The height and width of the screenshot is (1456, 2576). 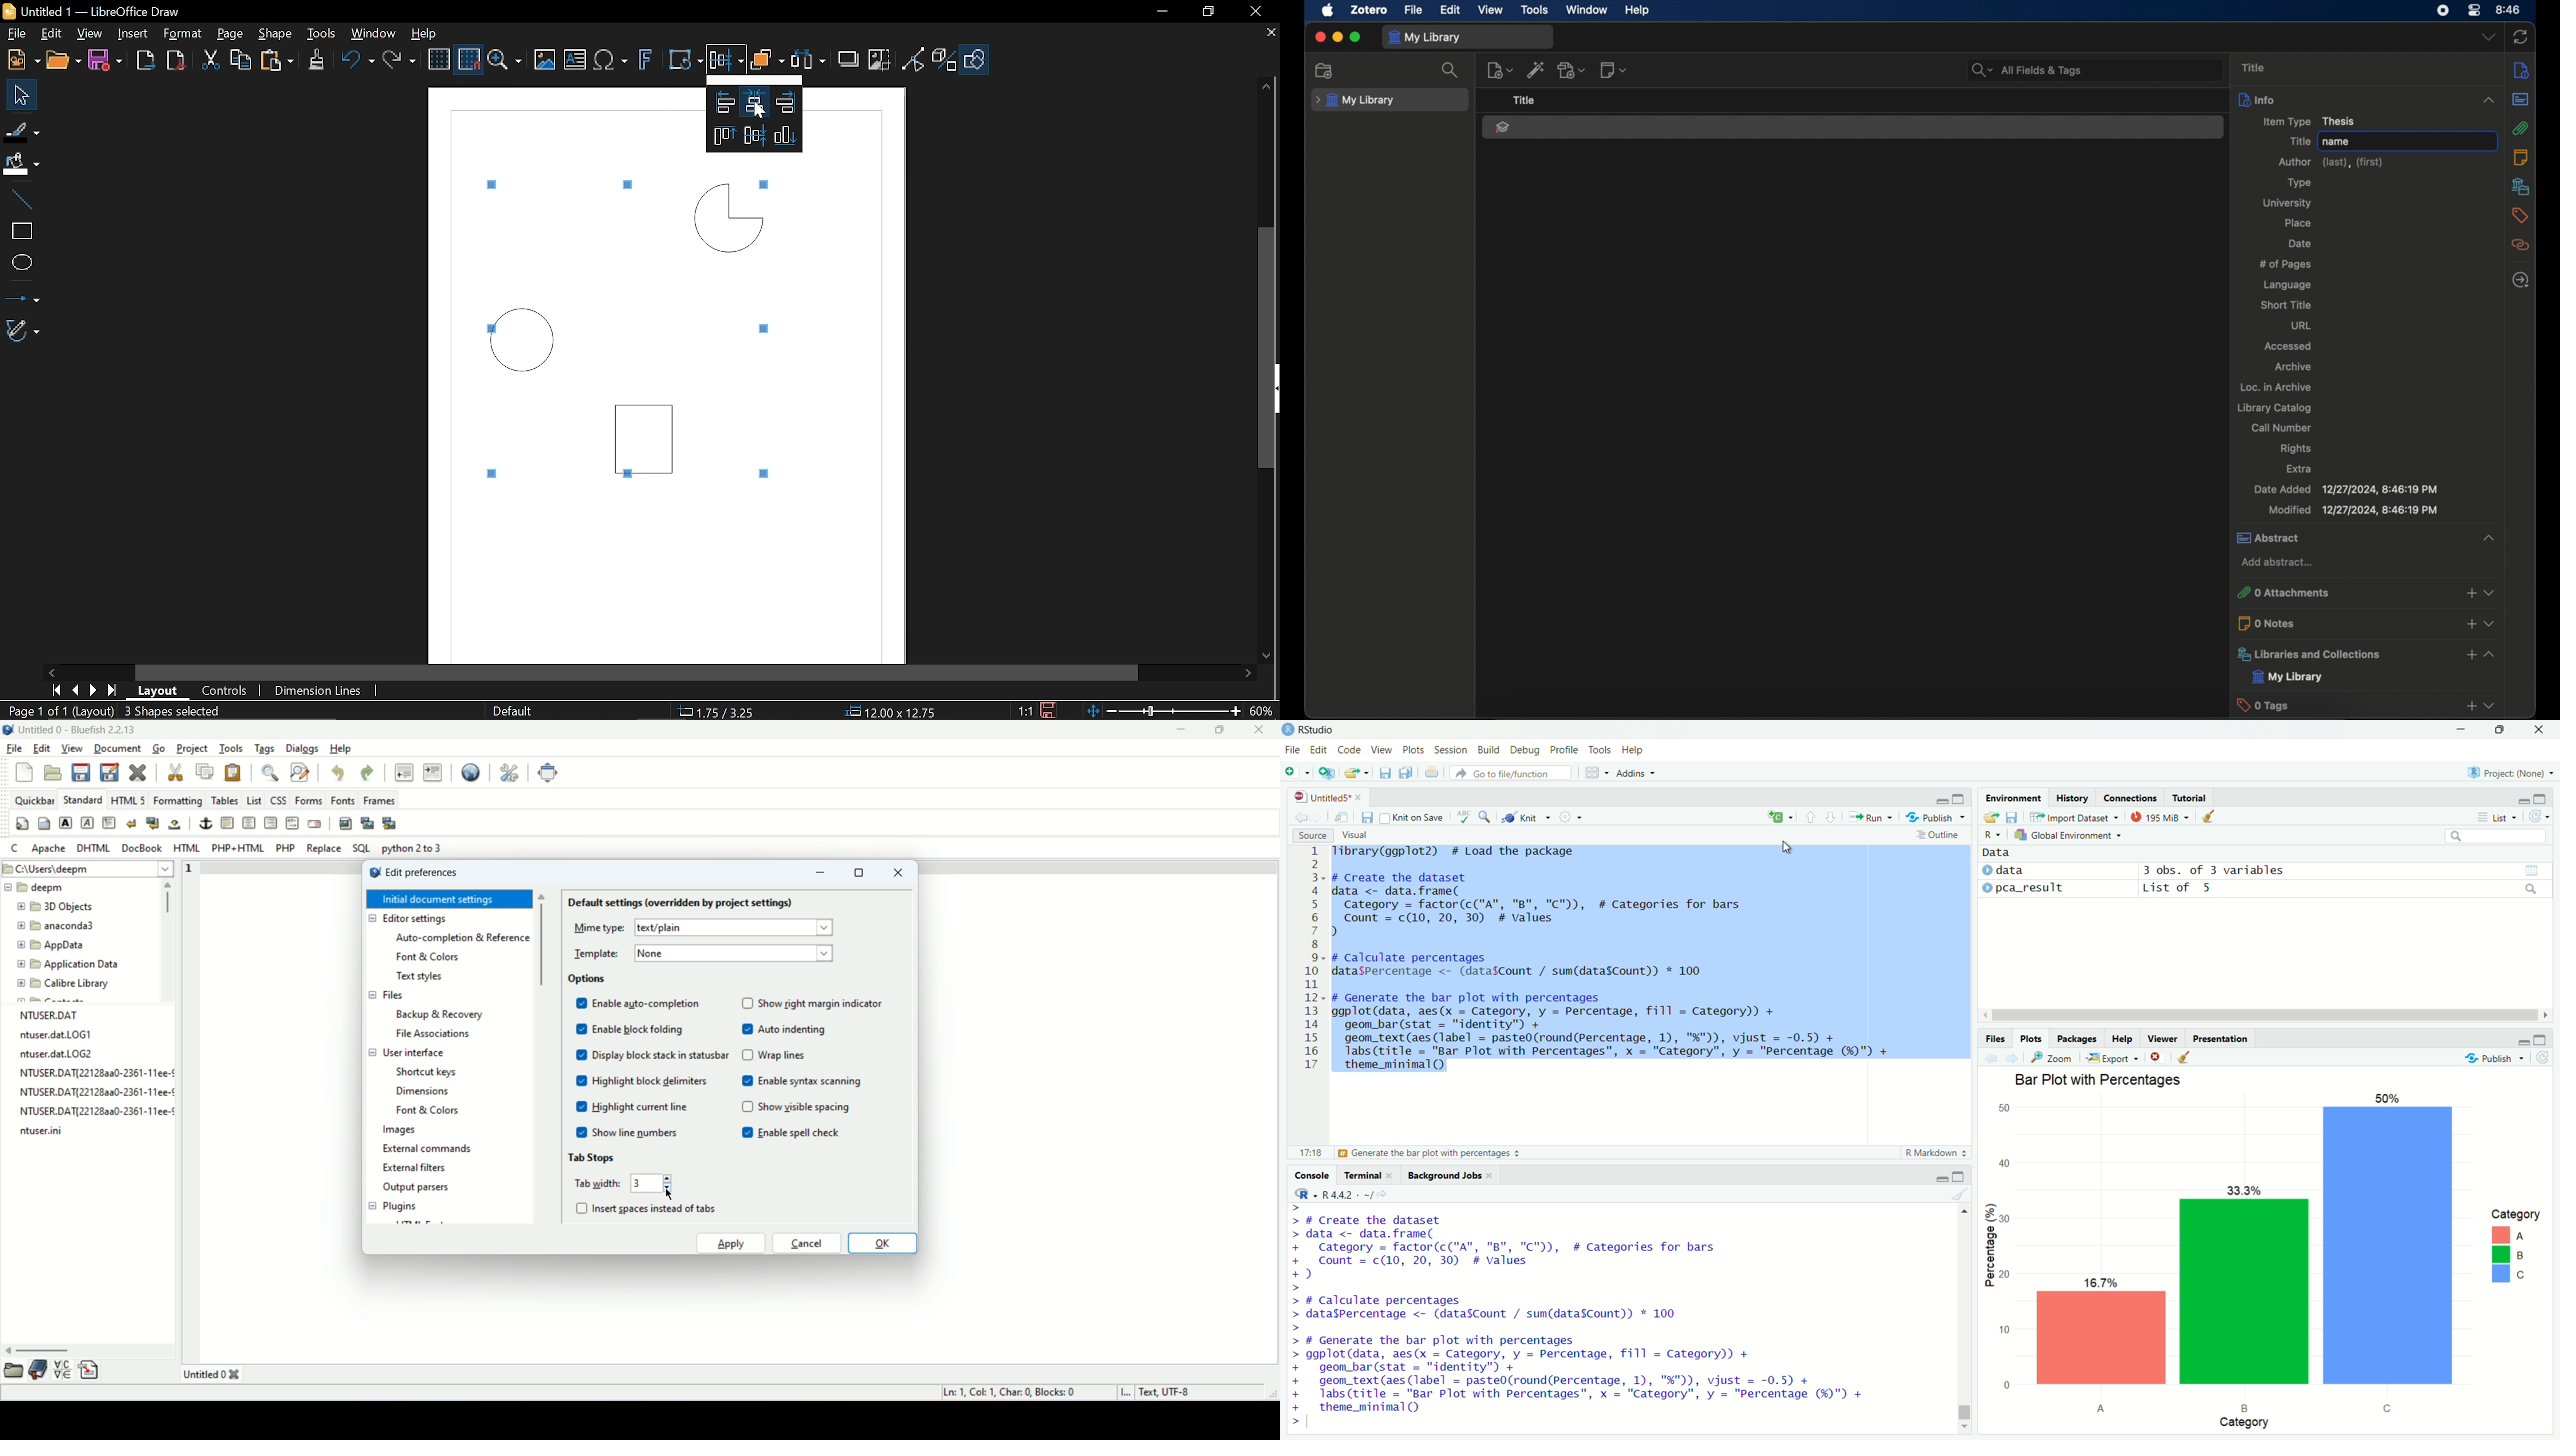 I want to click on Snap to grid, so click(x=470, y=59).